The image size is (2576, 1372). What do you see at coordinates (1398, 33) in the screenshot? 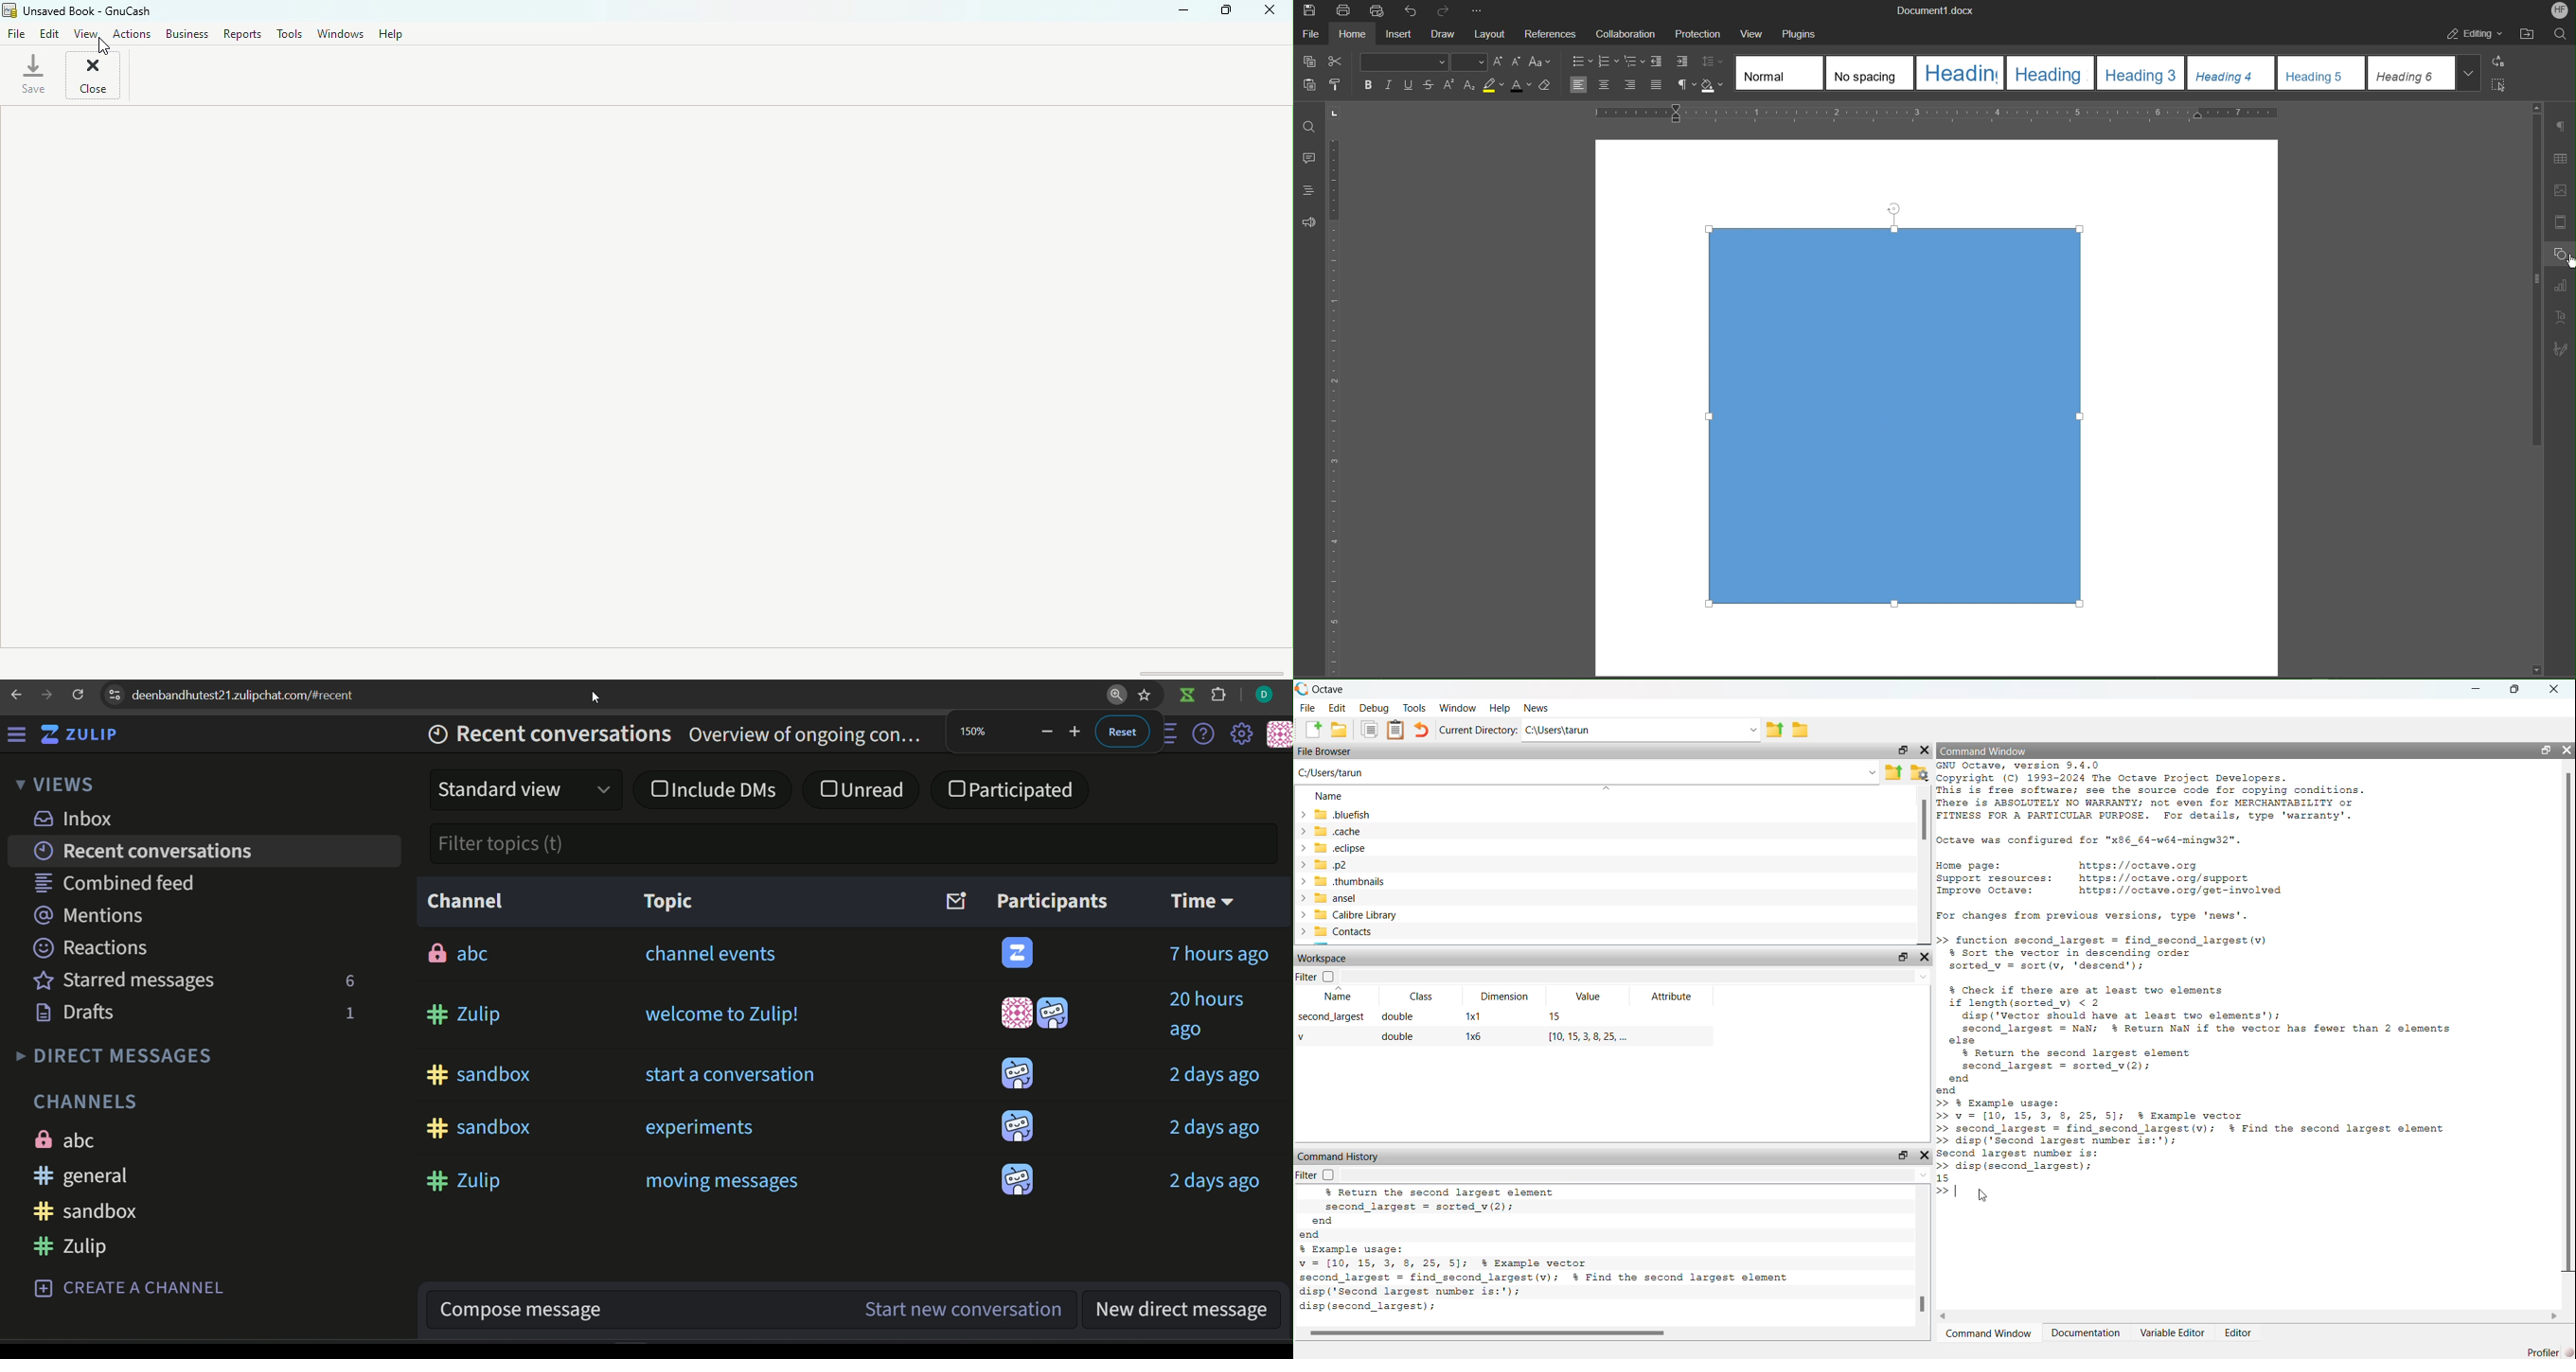
I see `Insert` at bounding box center [1398, 33].